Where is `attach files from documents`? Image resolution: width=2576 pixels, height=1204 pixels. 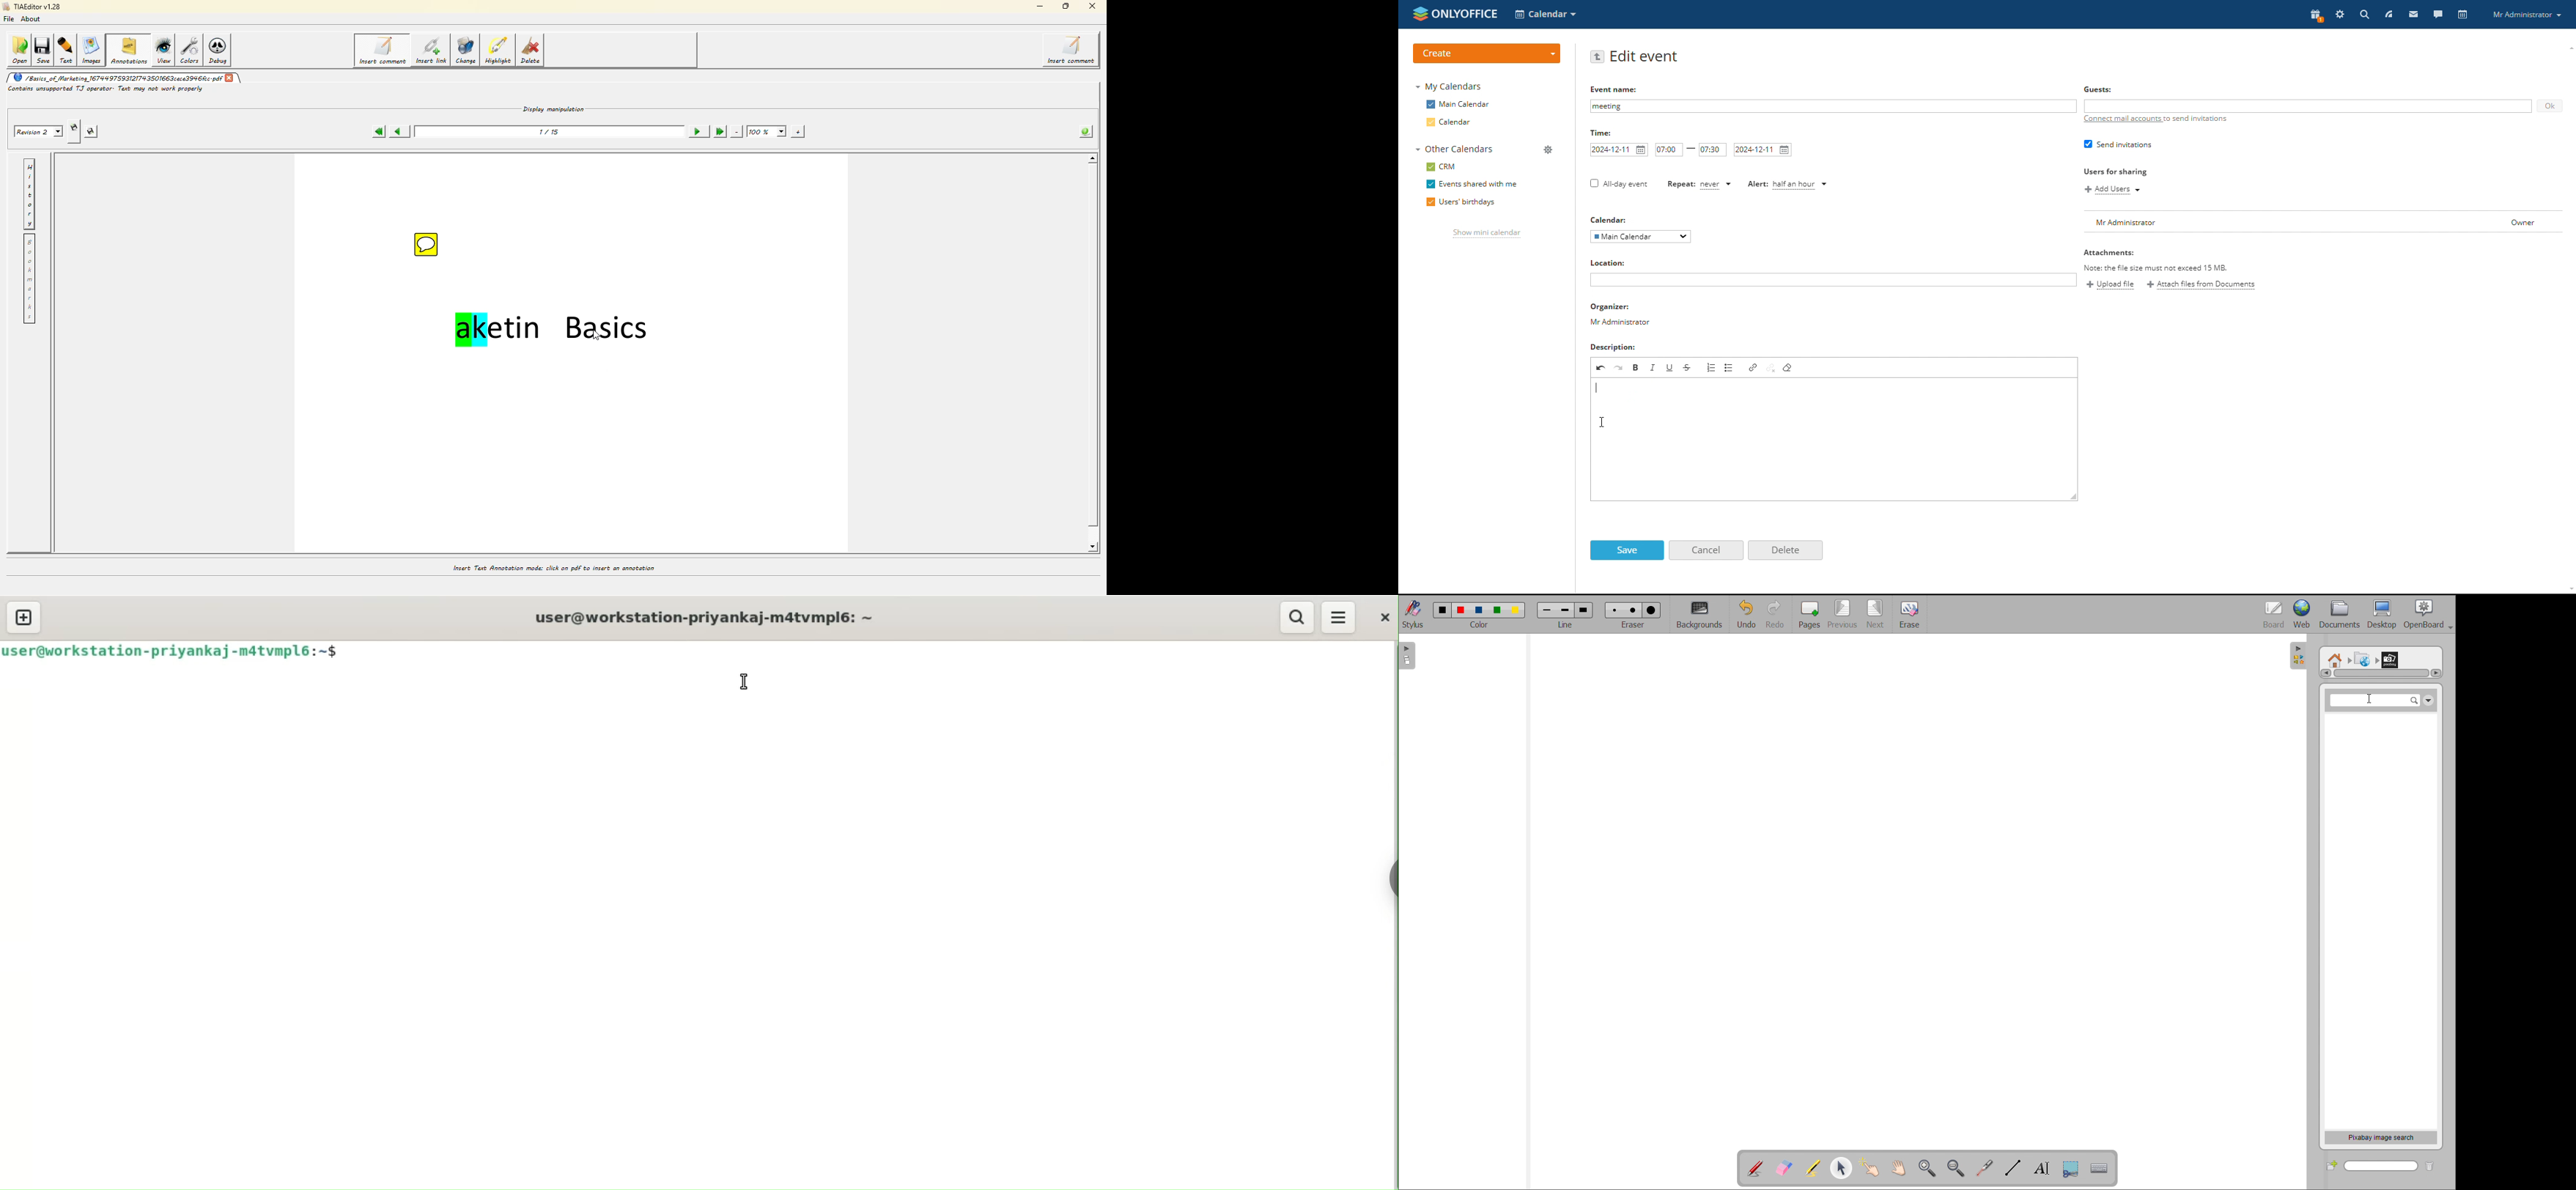
attach files from documents is located at coordinates (2201, 284).